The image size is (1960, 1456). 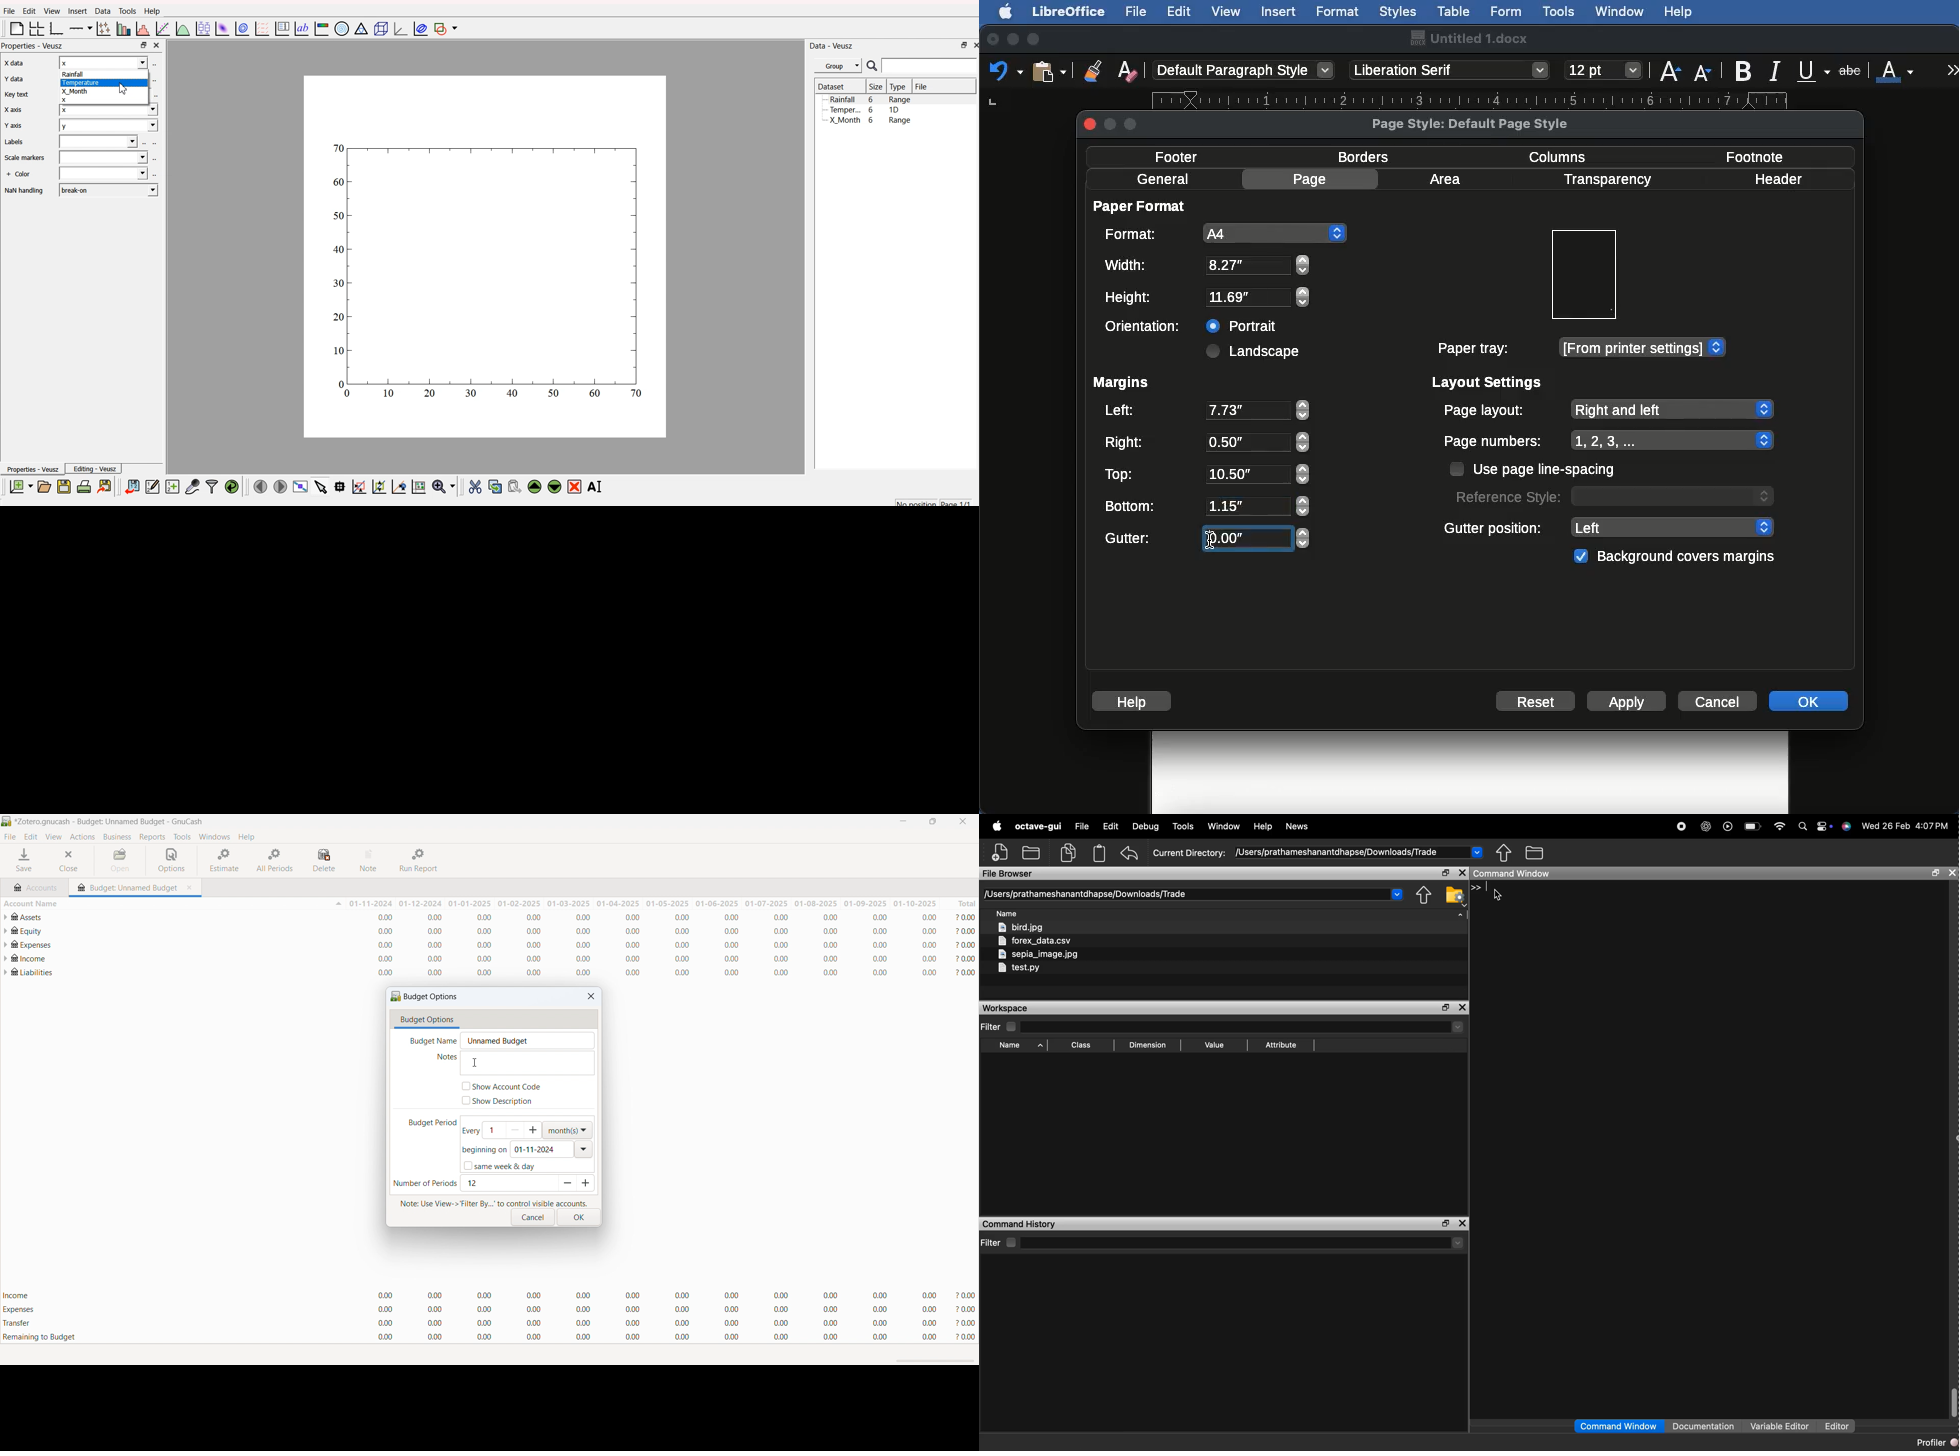 I want to click on Right, so click(x=1205, y=443).